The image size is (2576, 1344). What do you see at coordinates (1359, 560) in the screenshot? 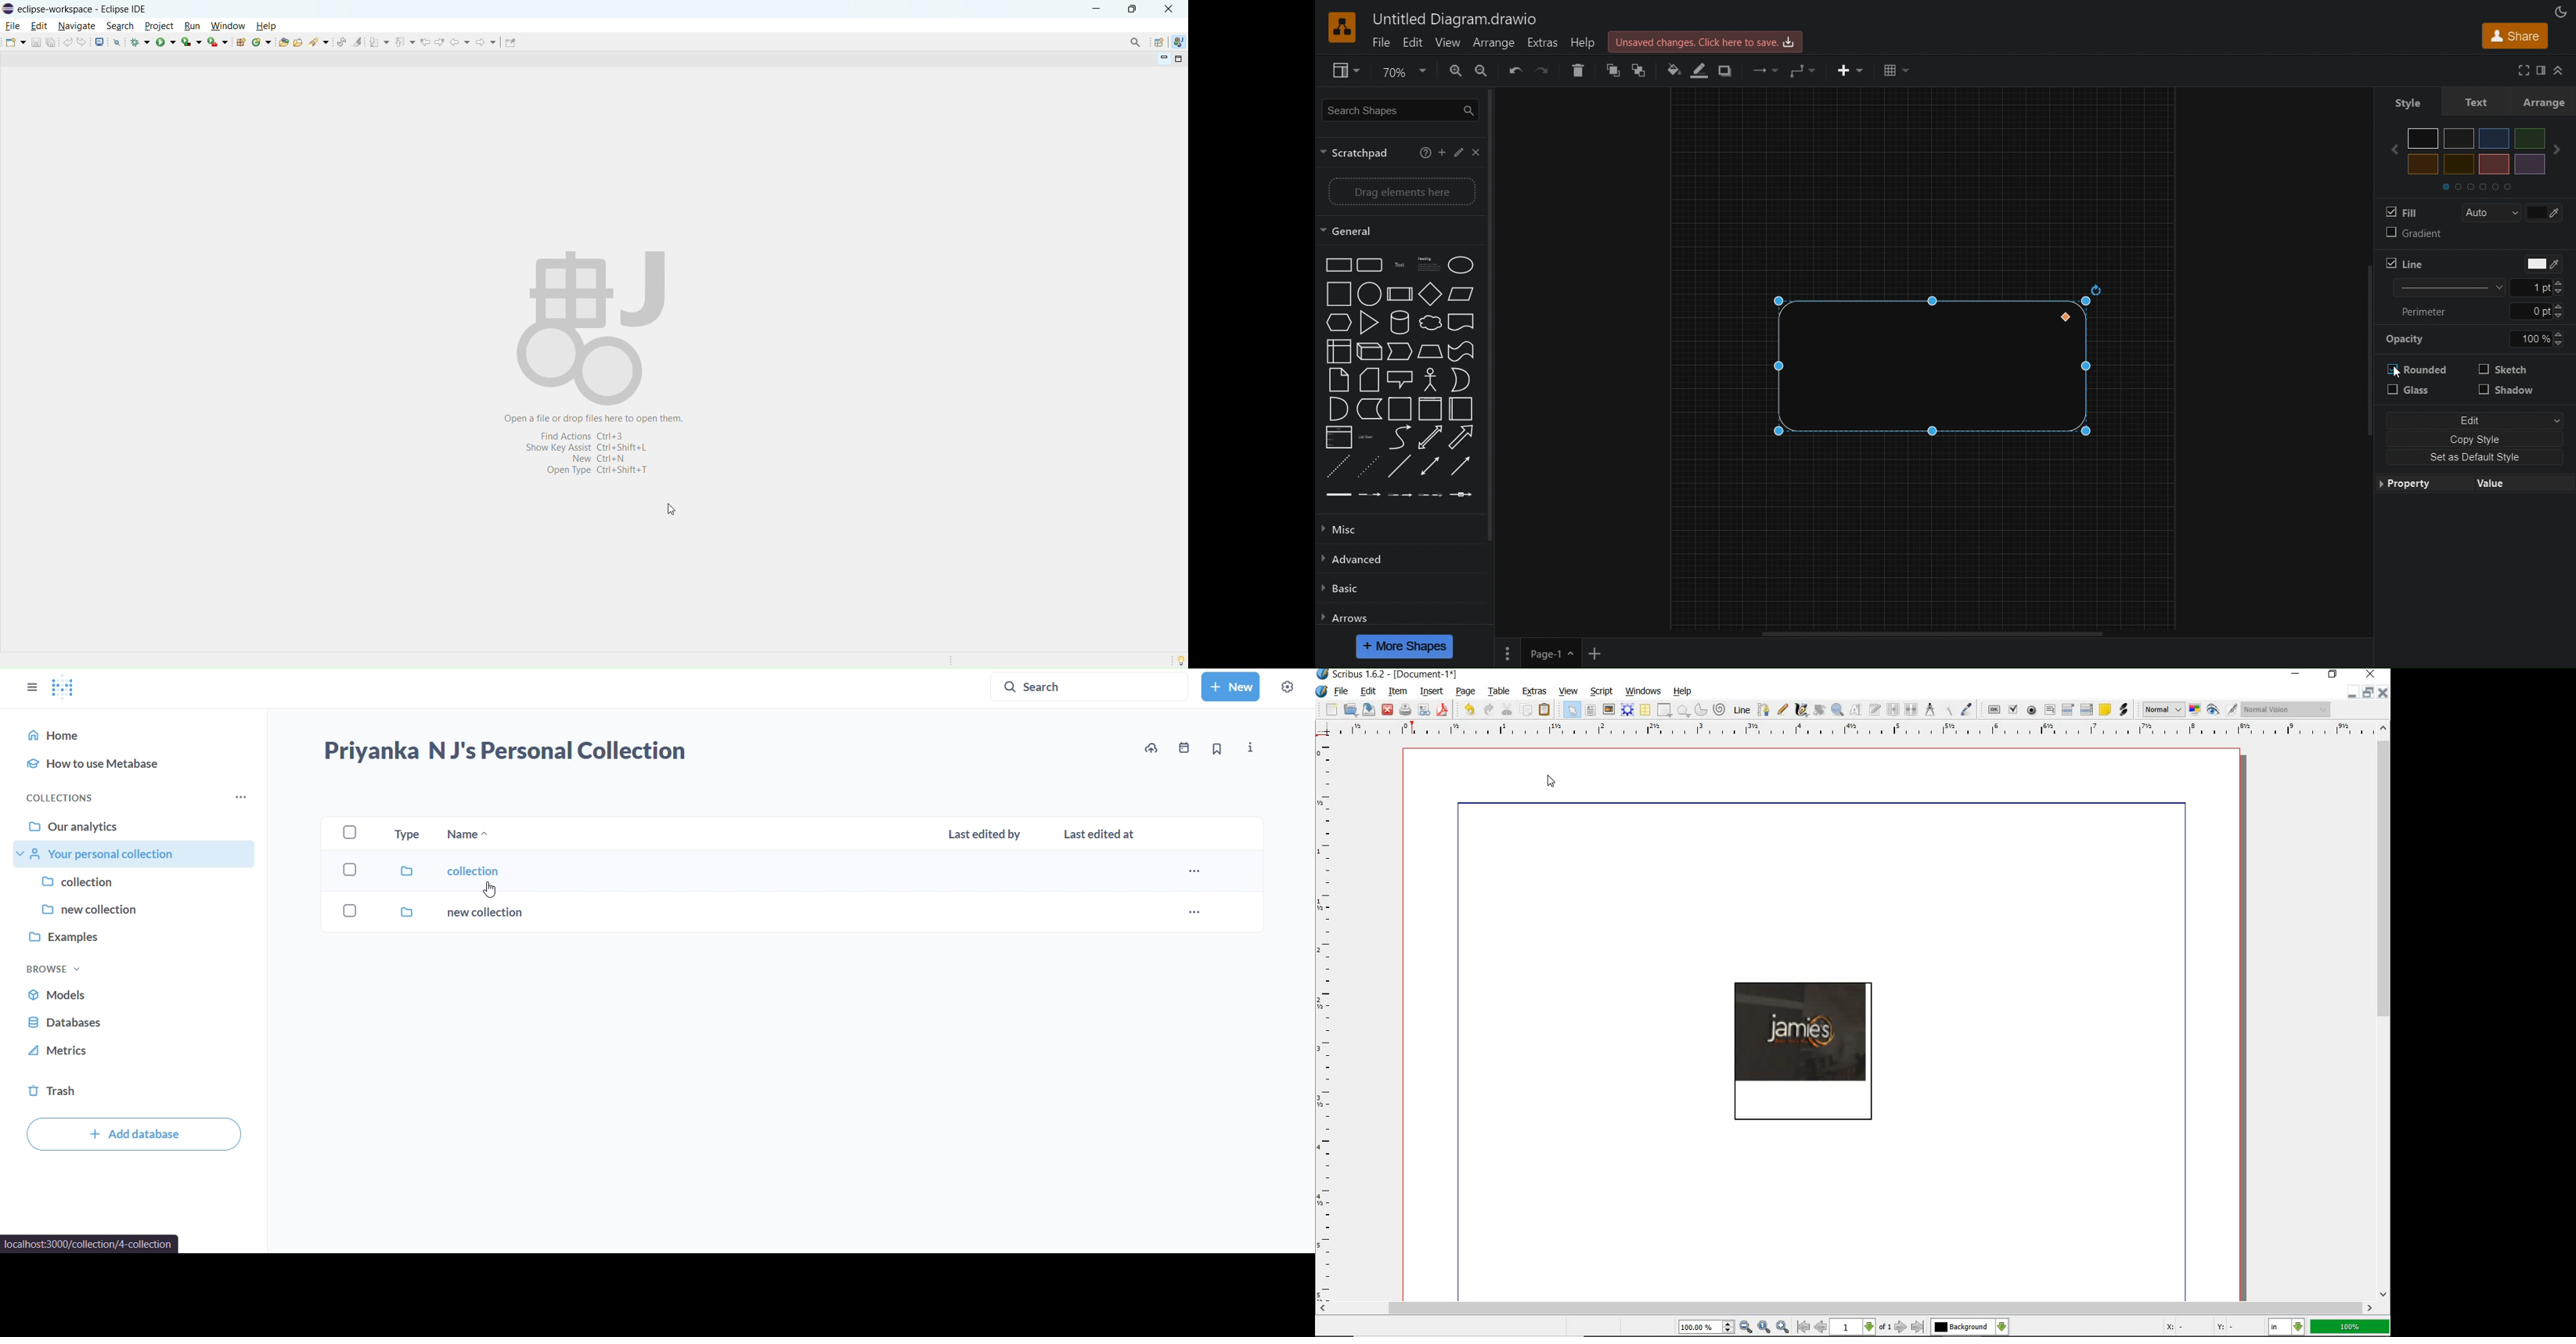
I see `Advanced` at bounding box center [1359, 560].